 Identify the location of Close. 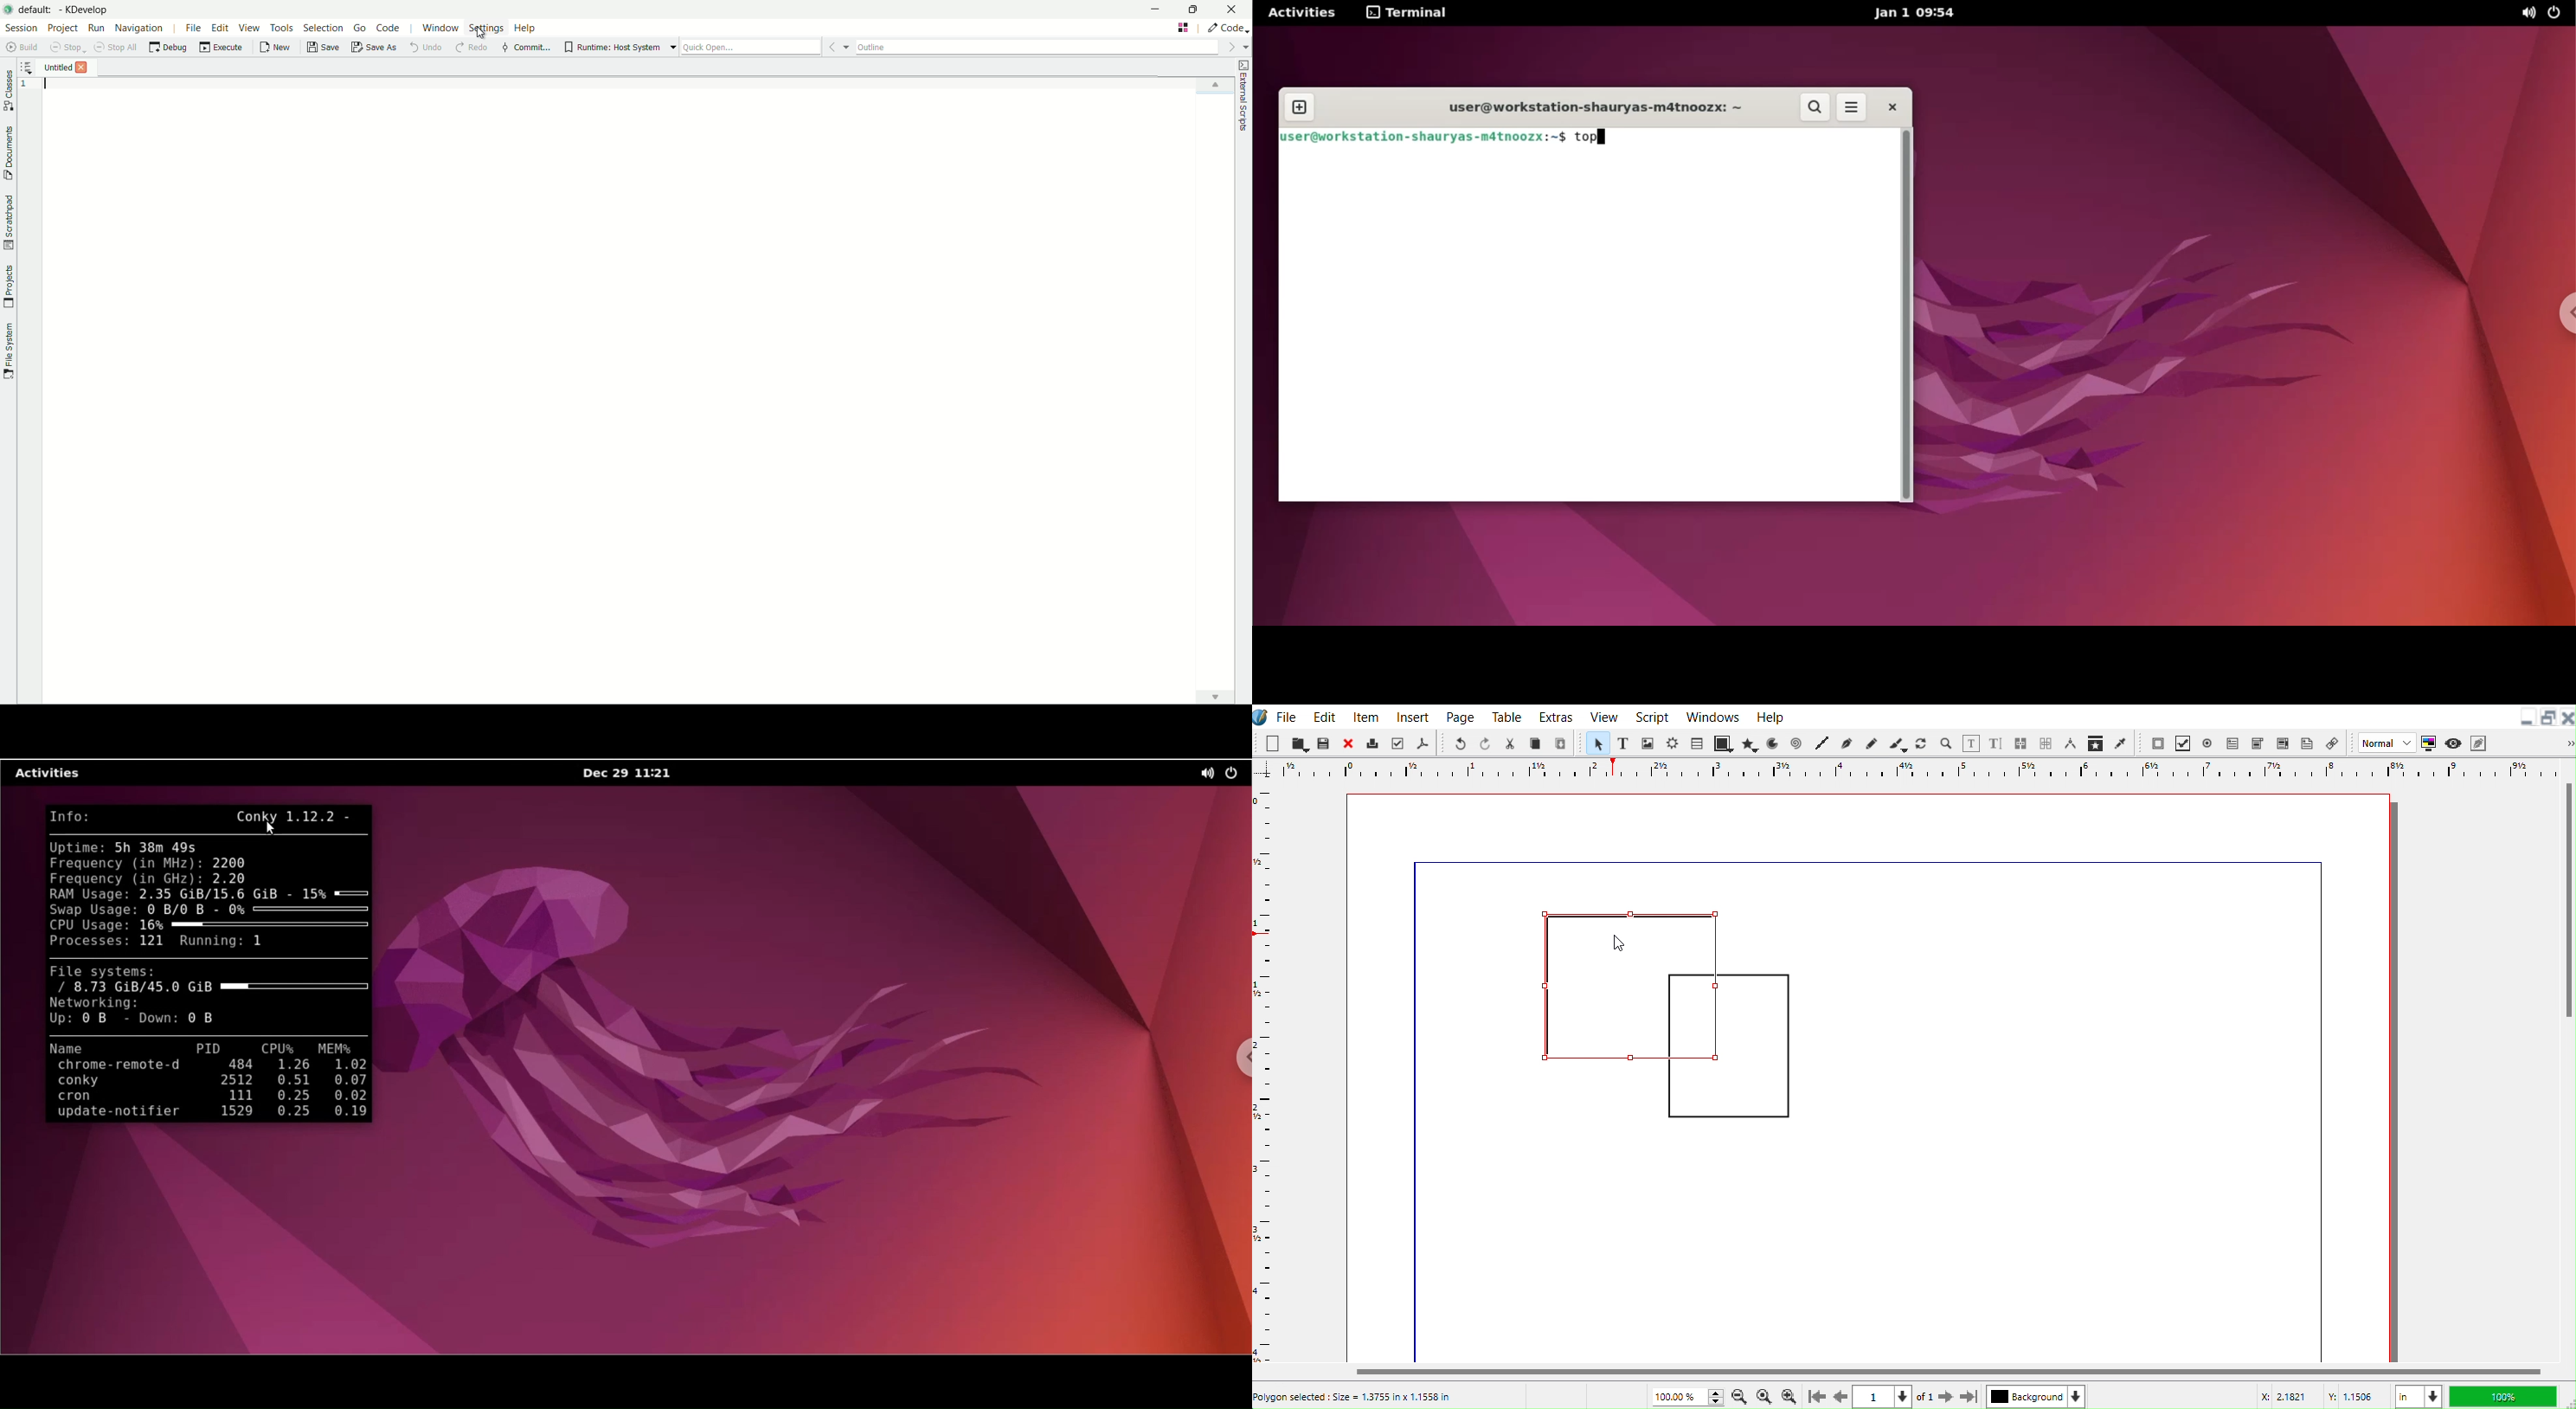
(1346, 743).